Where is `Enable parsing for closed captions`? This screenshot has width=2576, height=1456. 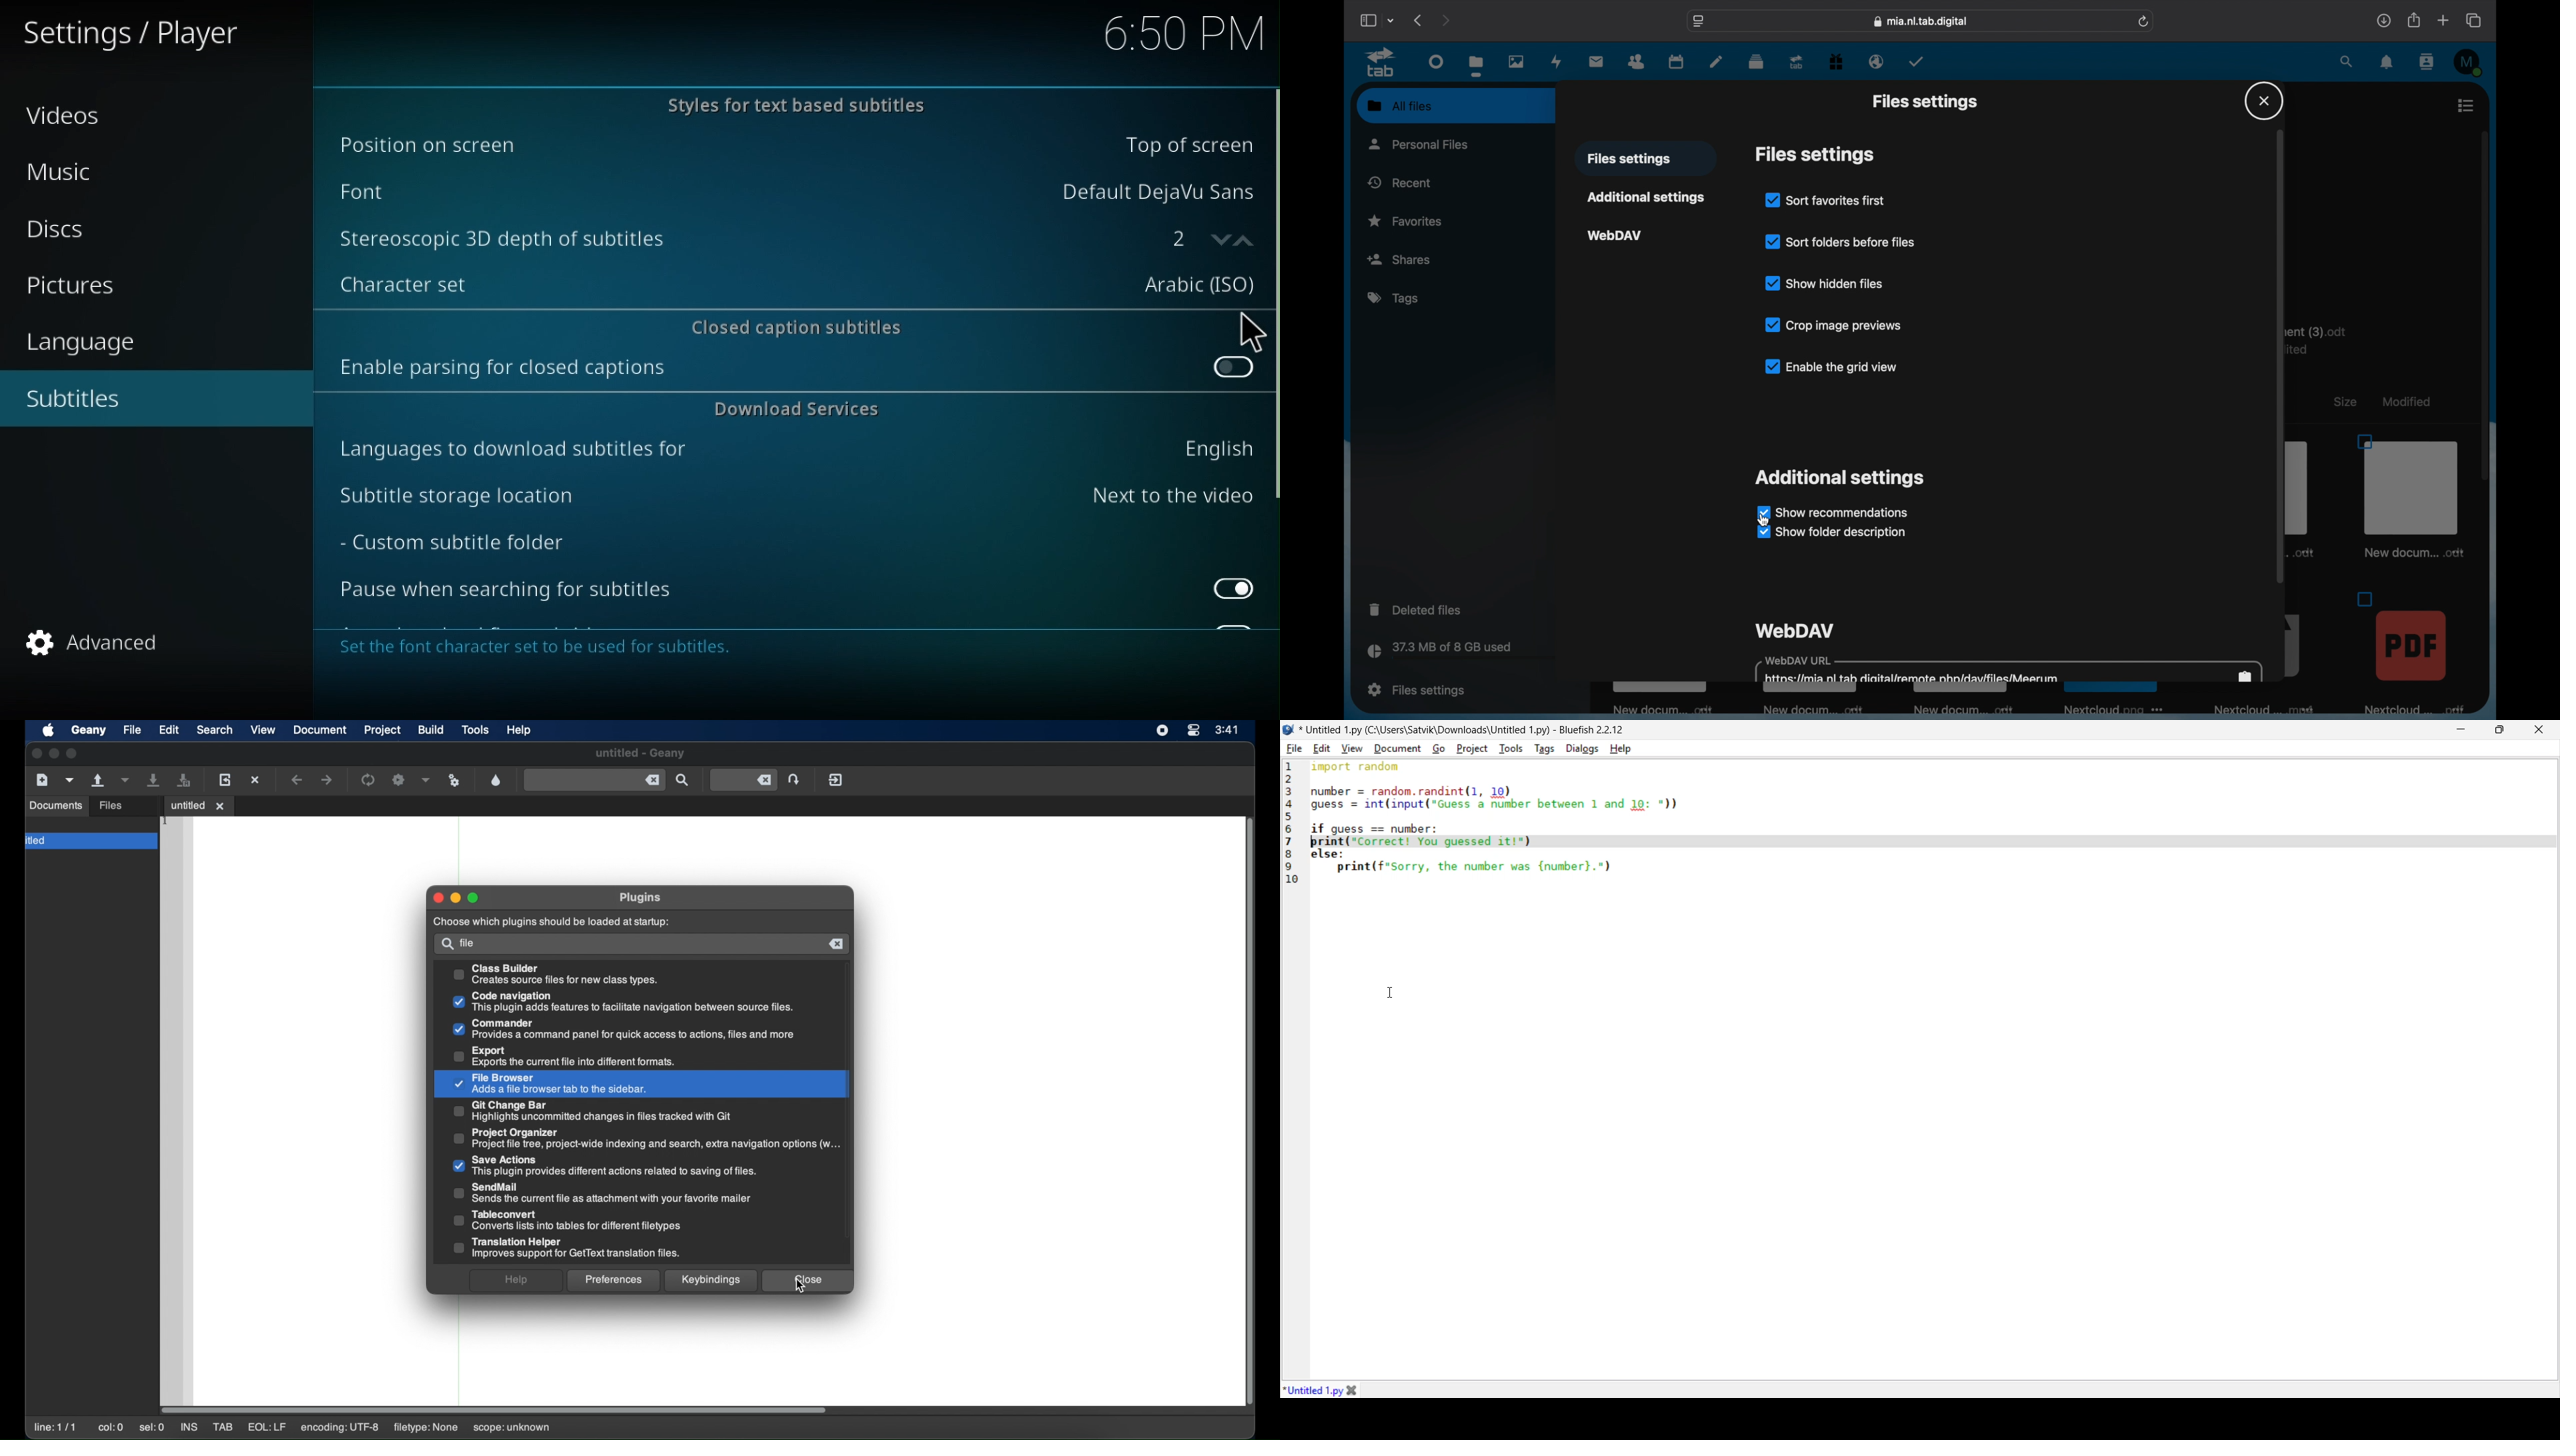
Enable parsing for closed captions is located at coordinates (751, 372).